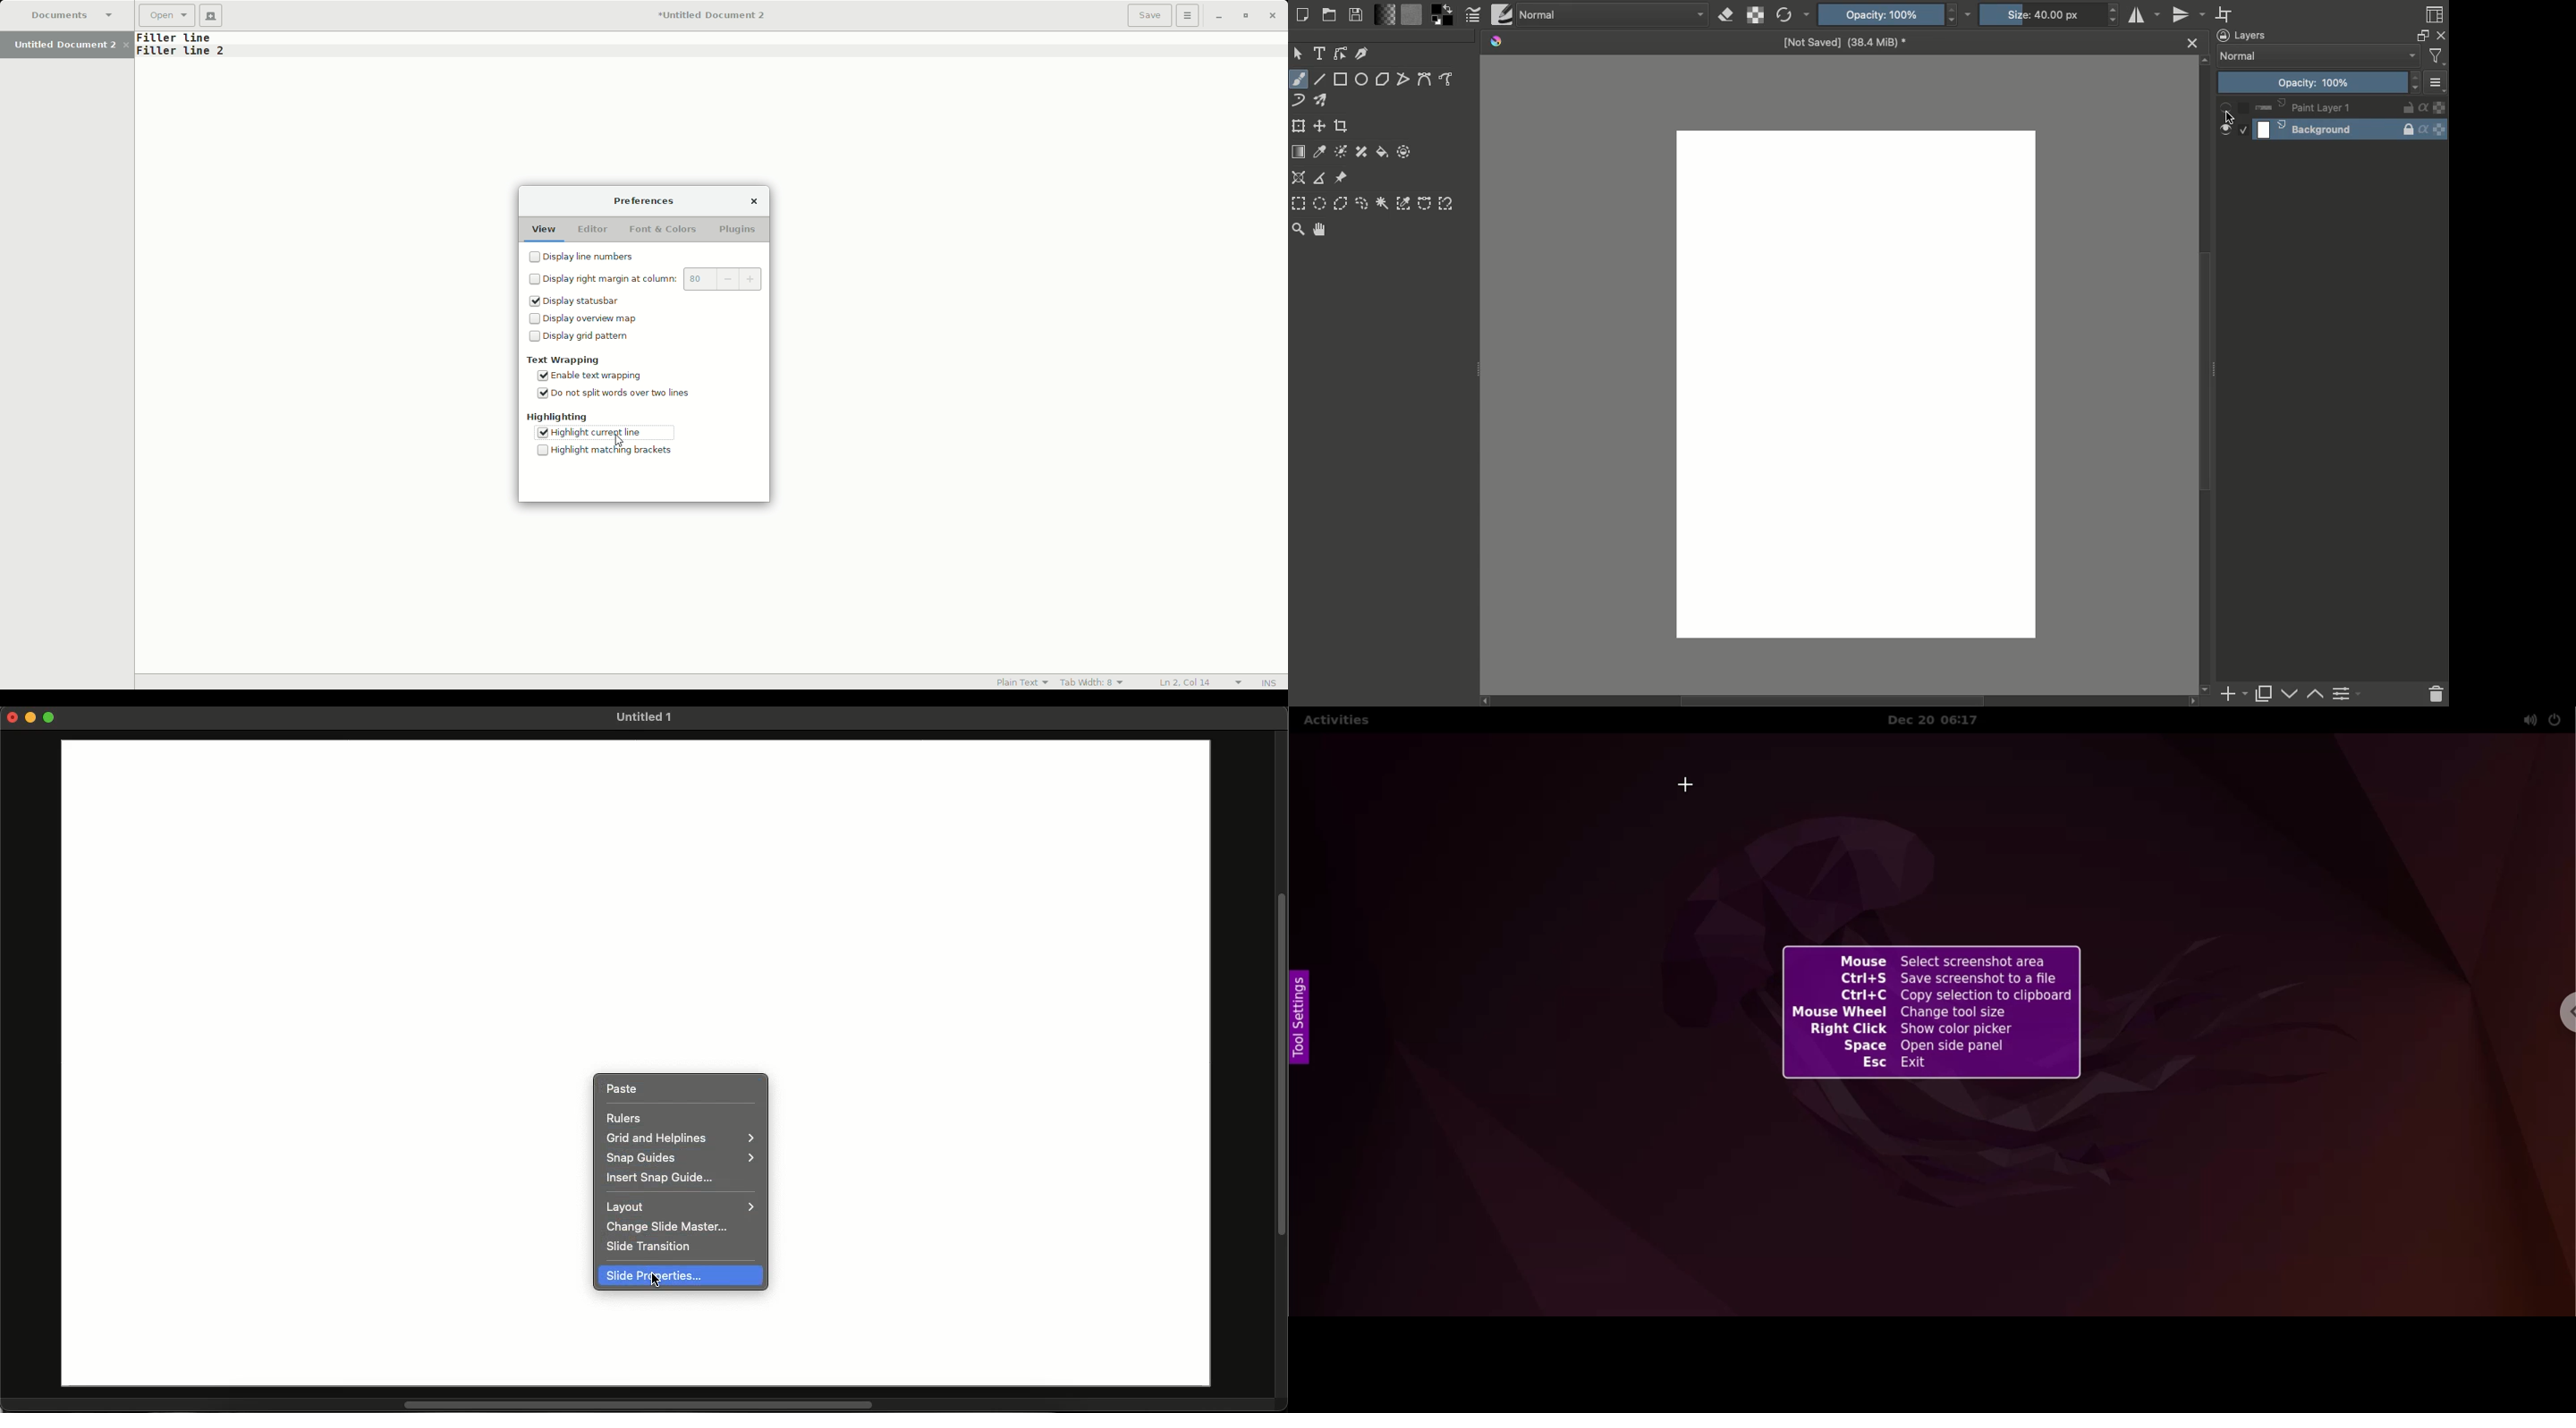 The image size is (2576, 1428). What do you see at coordinates (588, 258) in the screenshot?
I see `Display line numbers` at bounding box center [588, 258].